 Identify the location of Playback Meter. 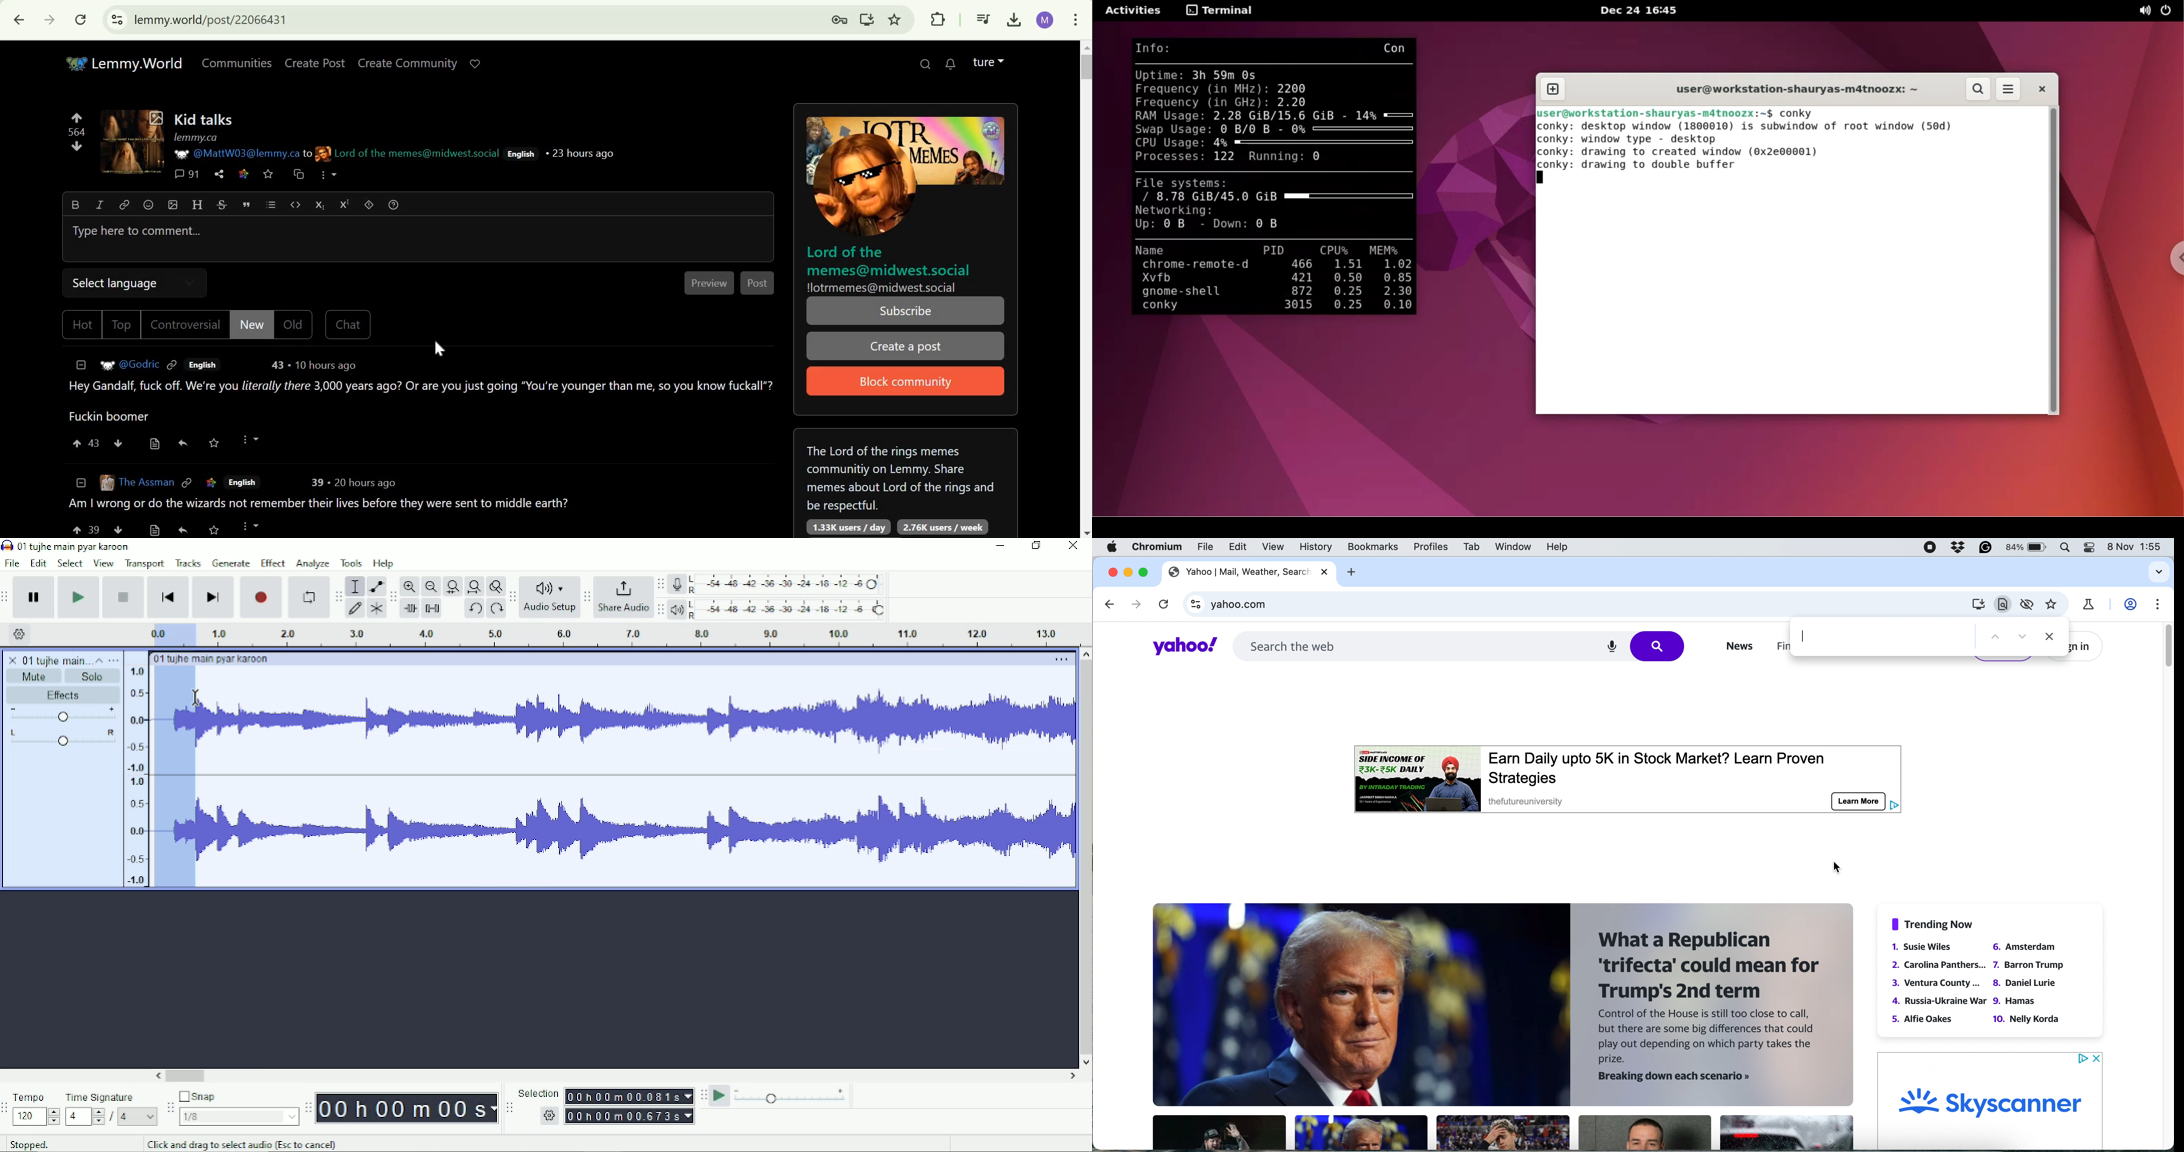
(779, 609).